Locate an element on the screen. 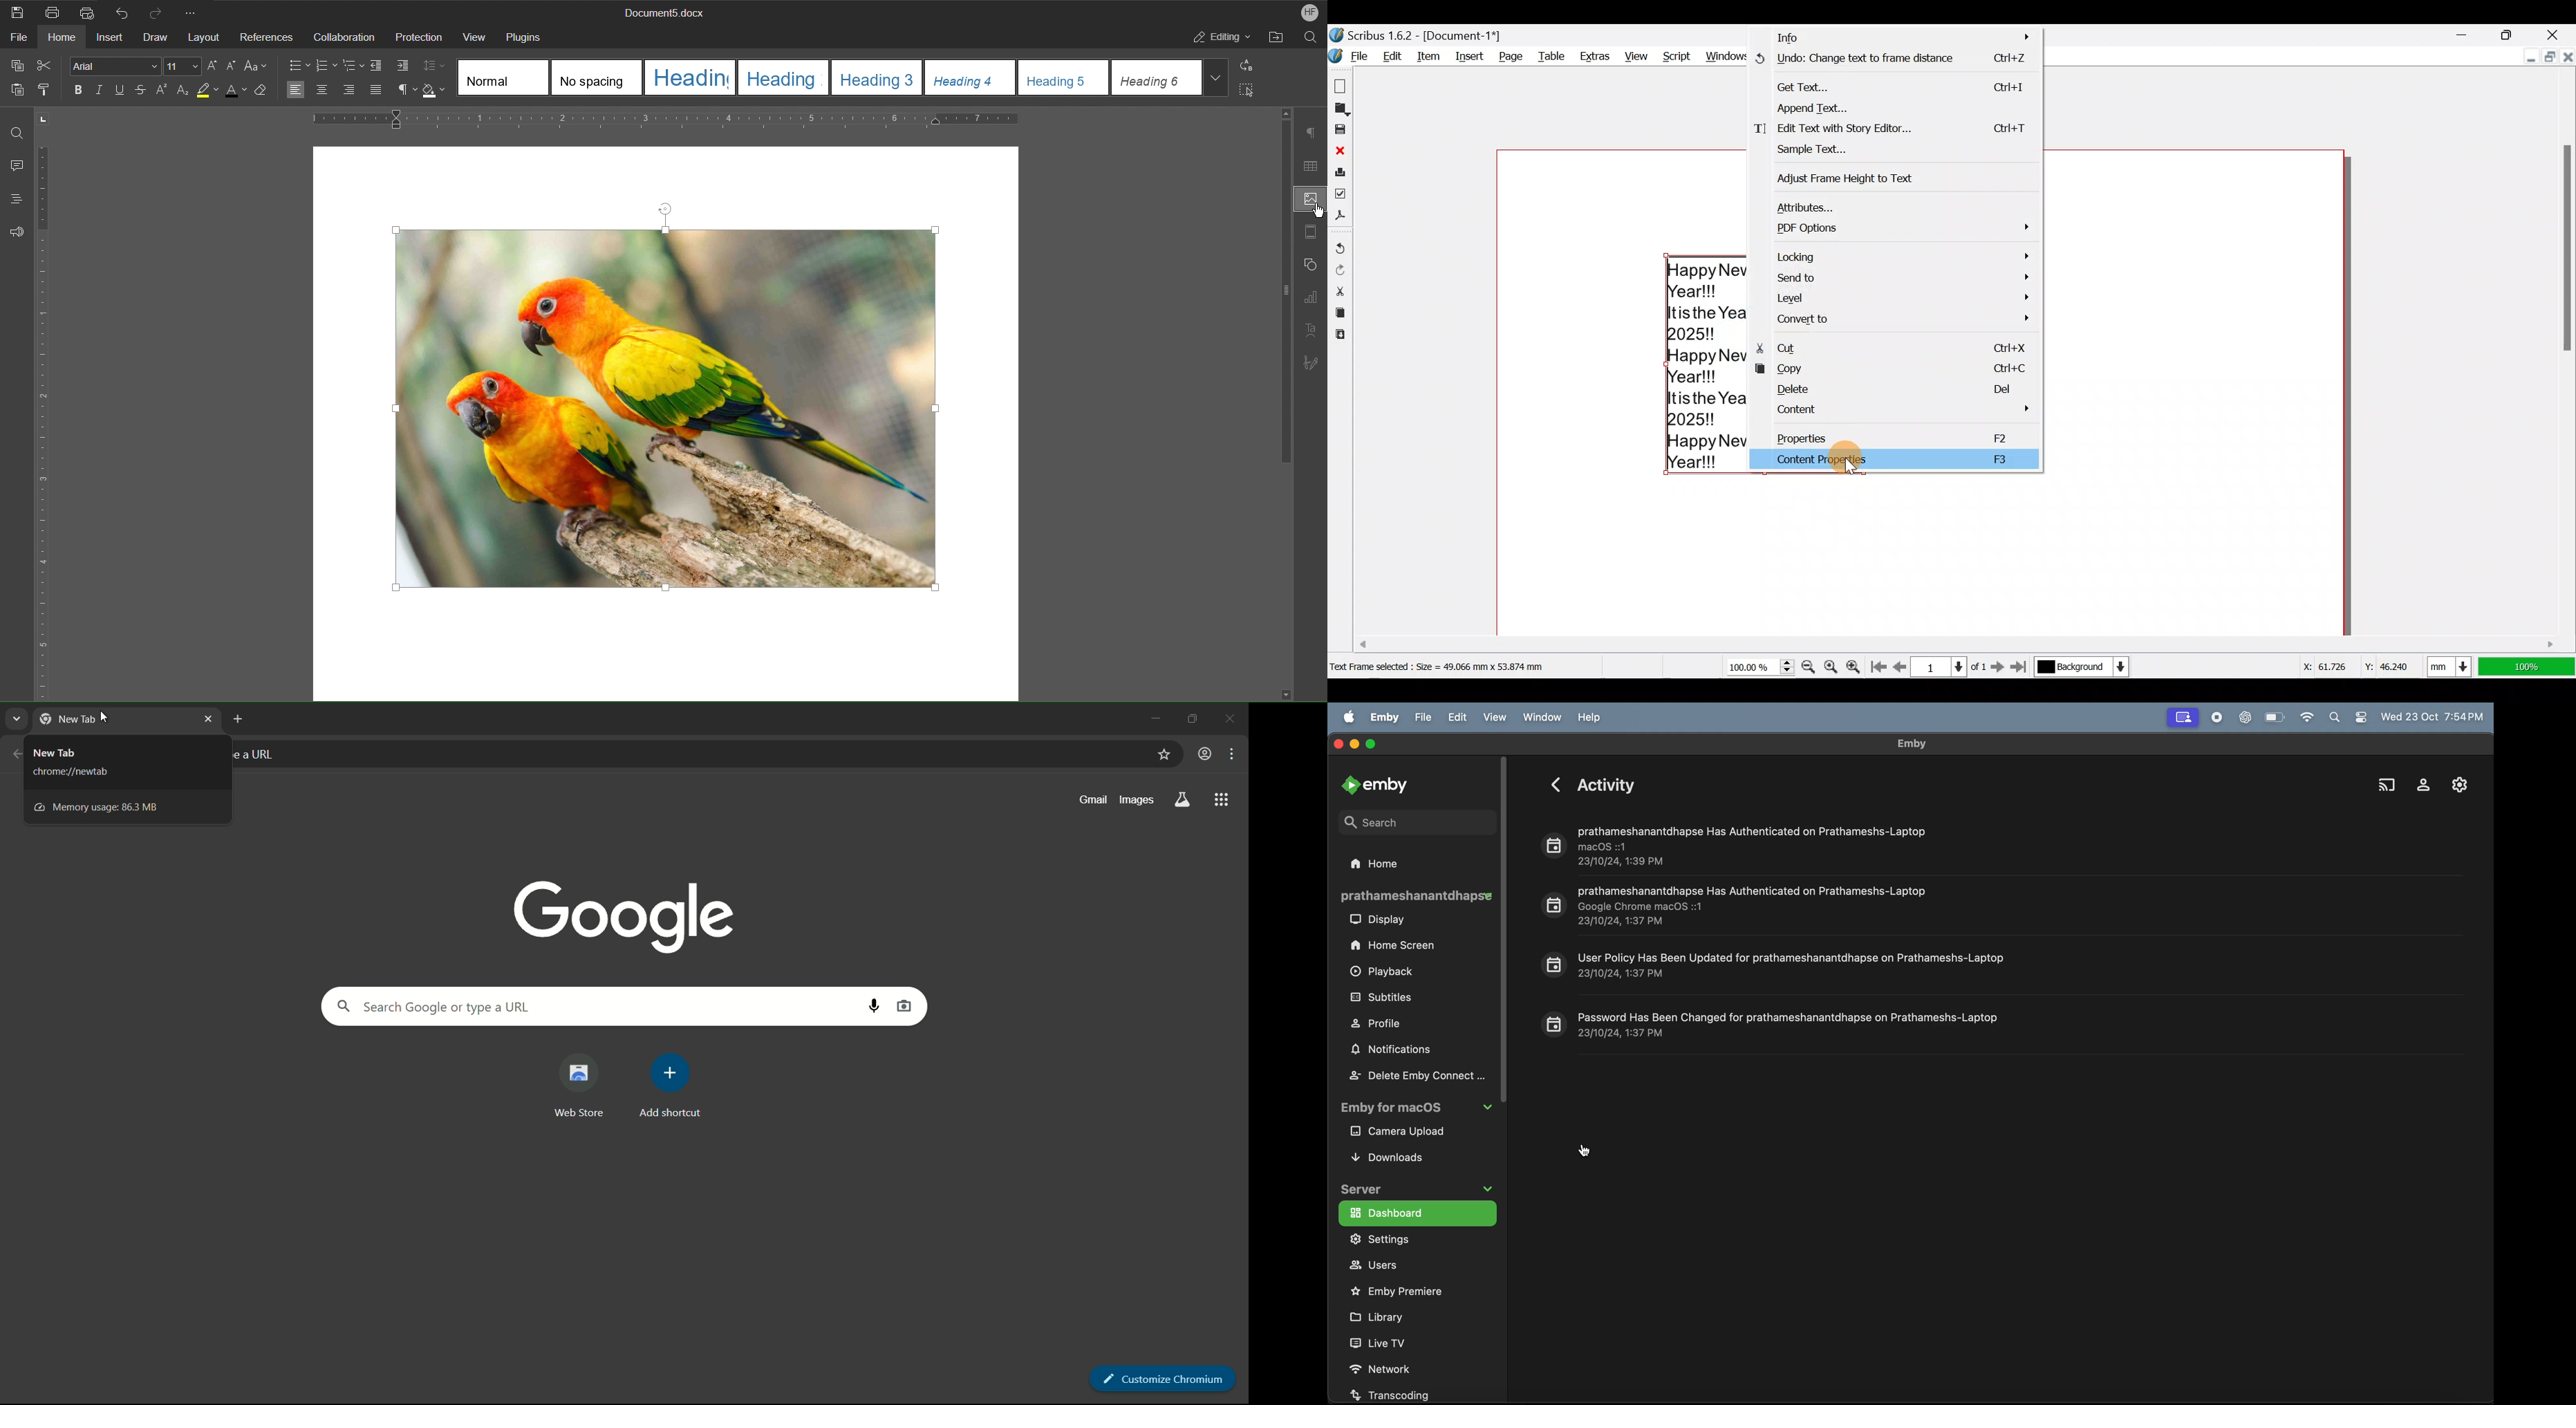 Image resolution: width=2576 pixels, height=1428 pixels. PDF options is located at coordinates (1906, 227).